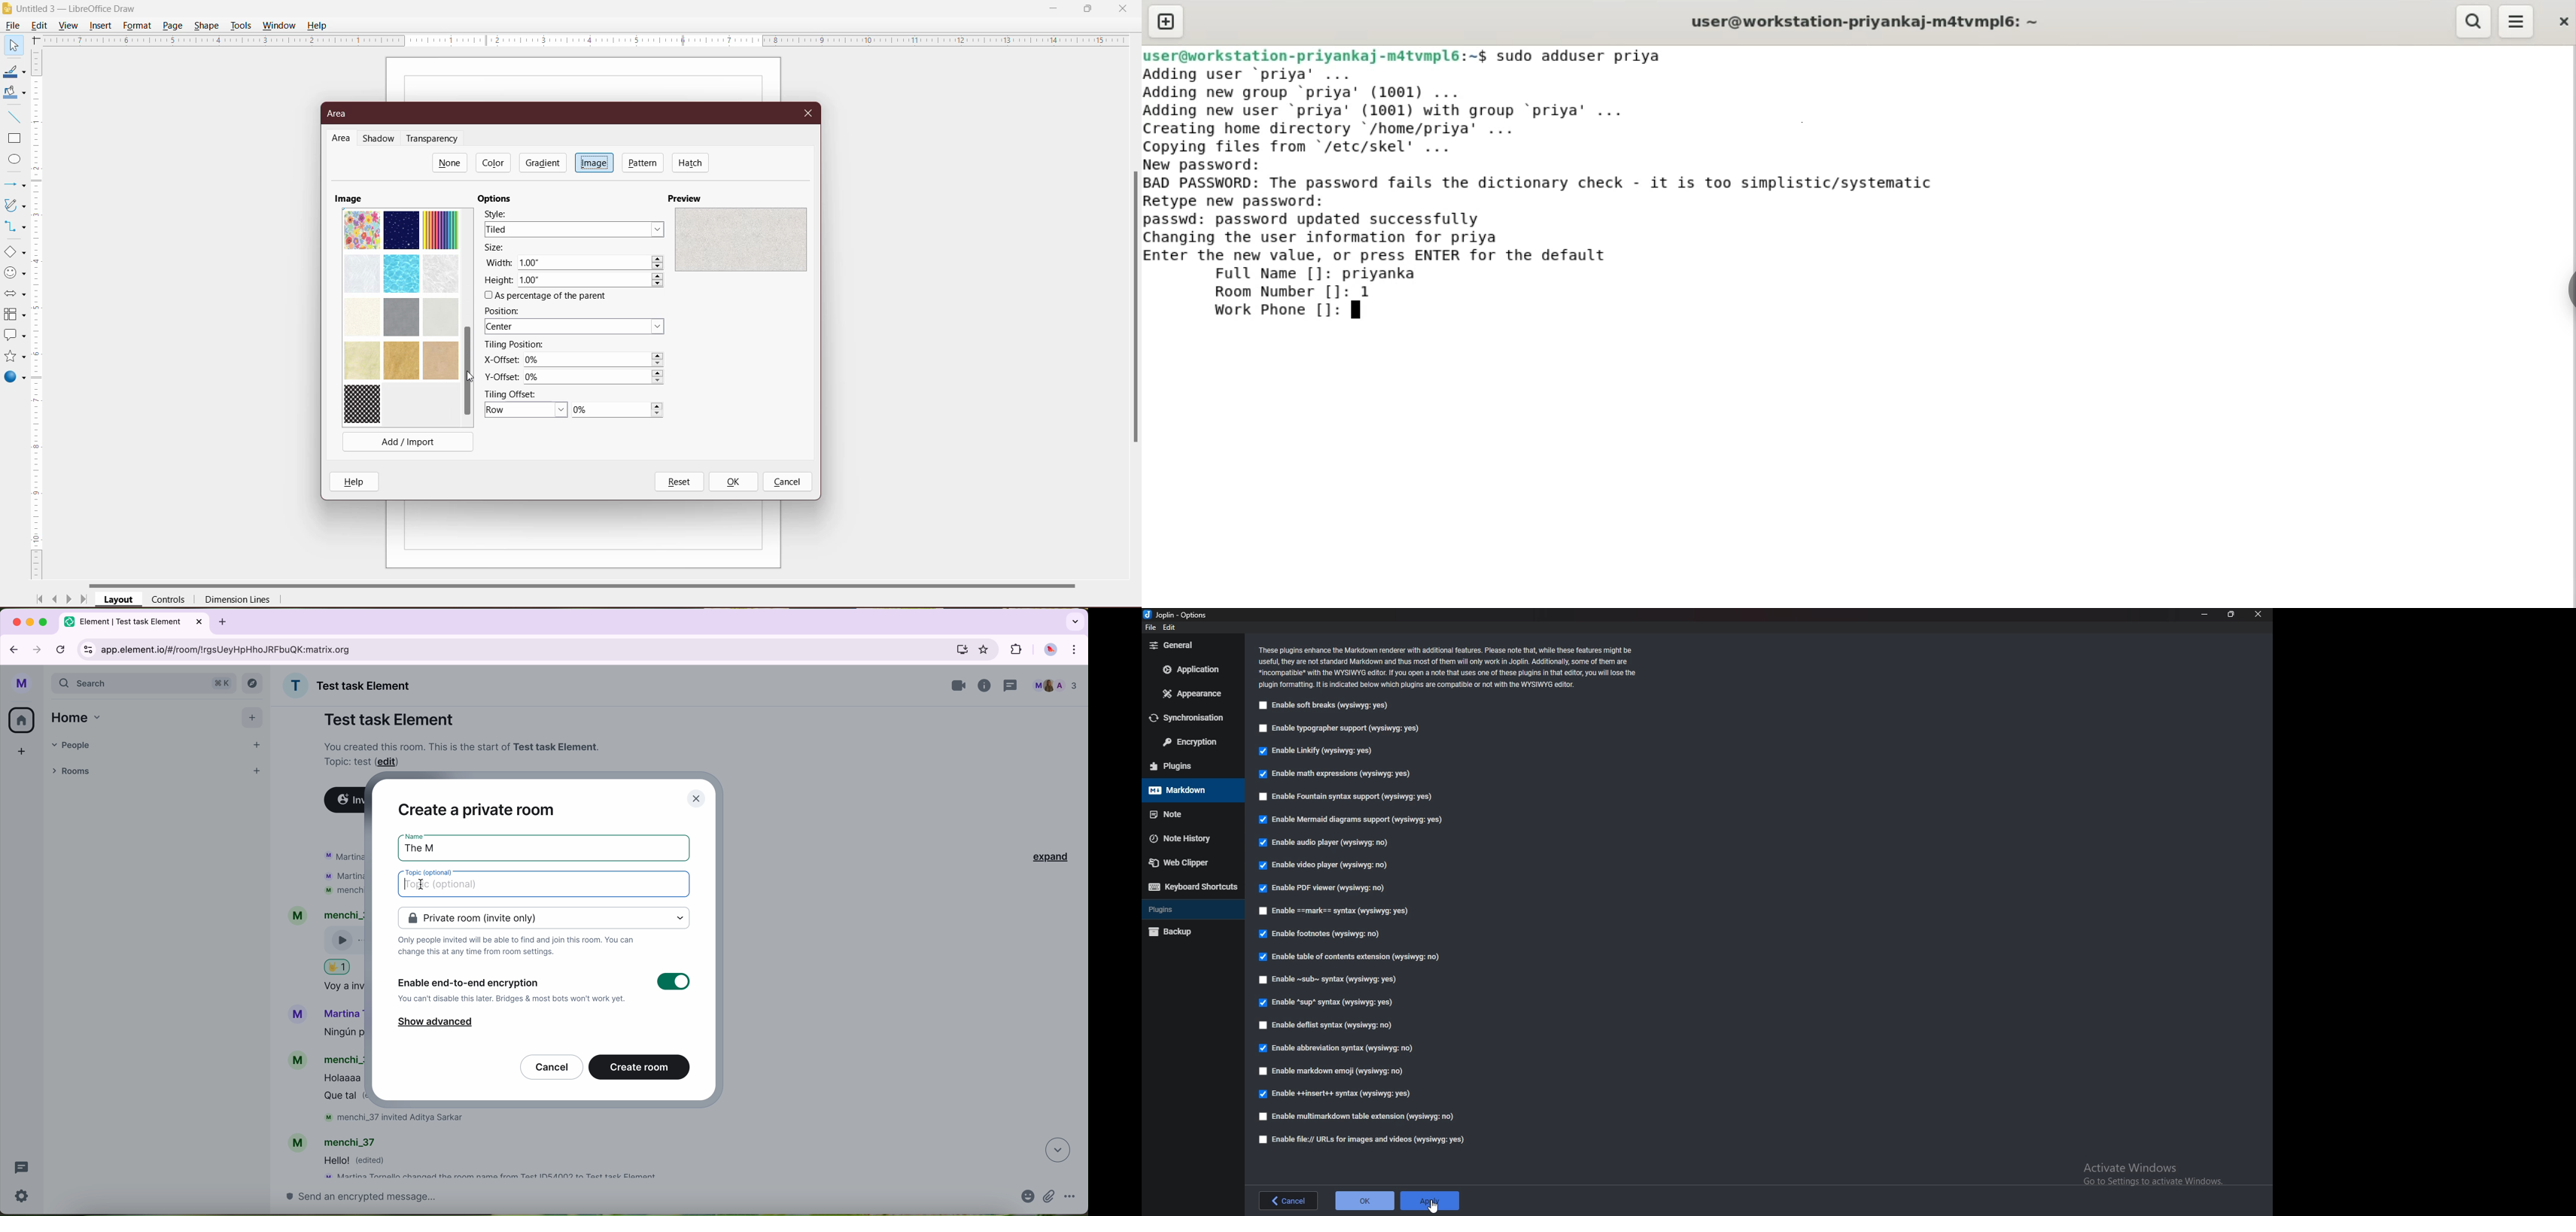  I want to click on Select, so click(13, 45).